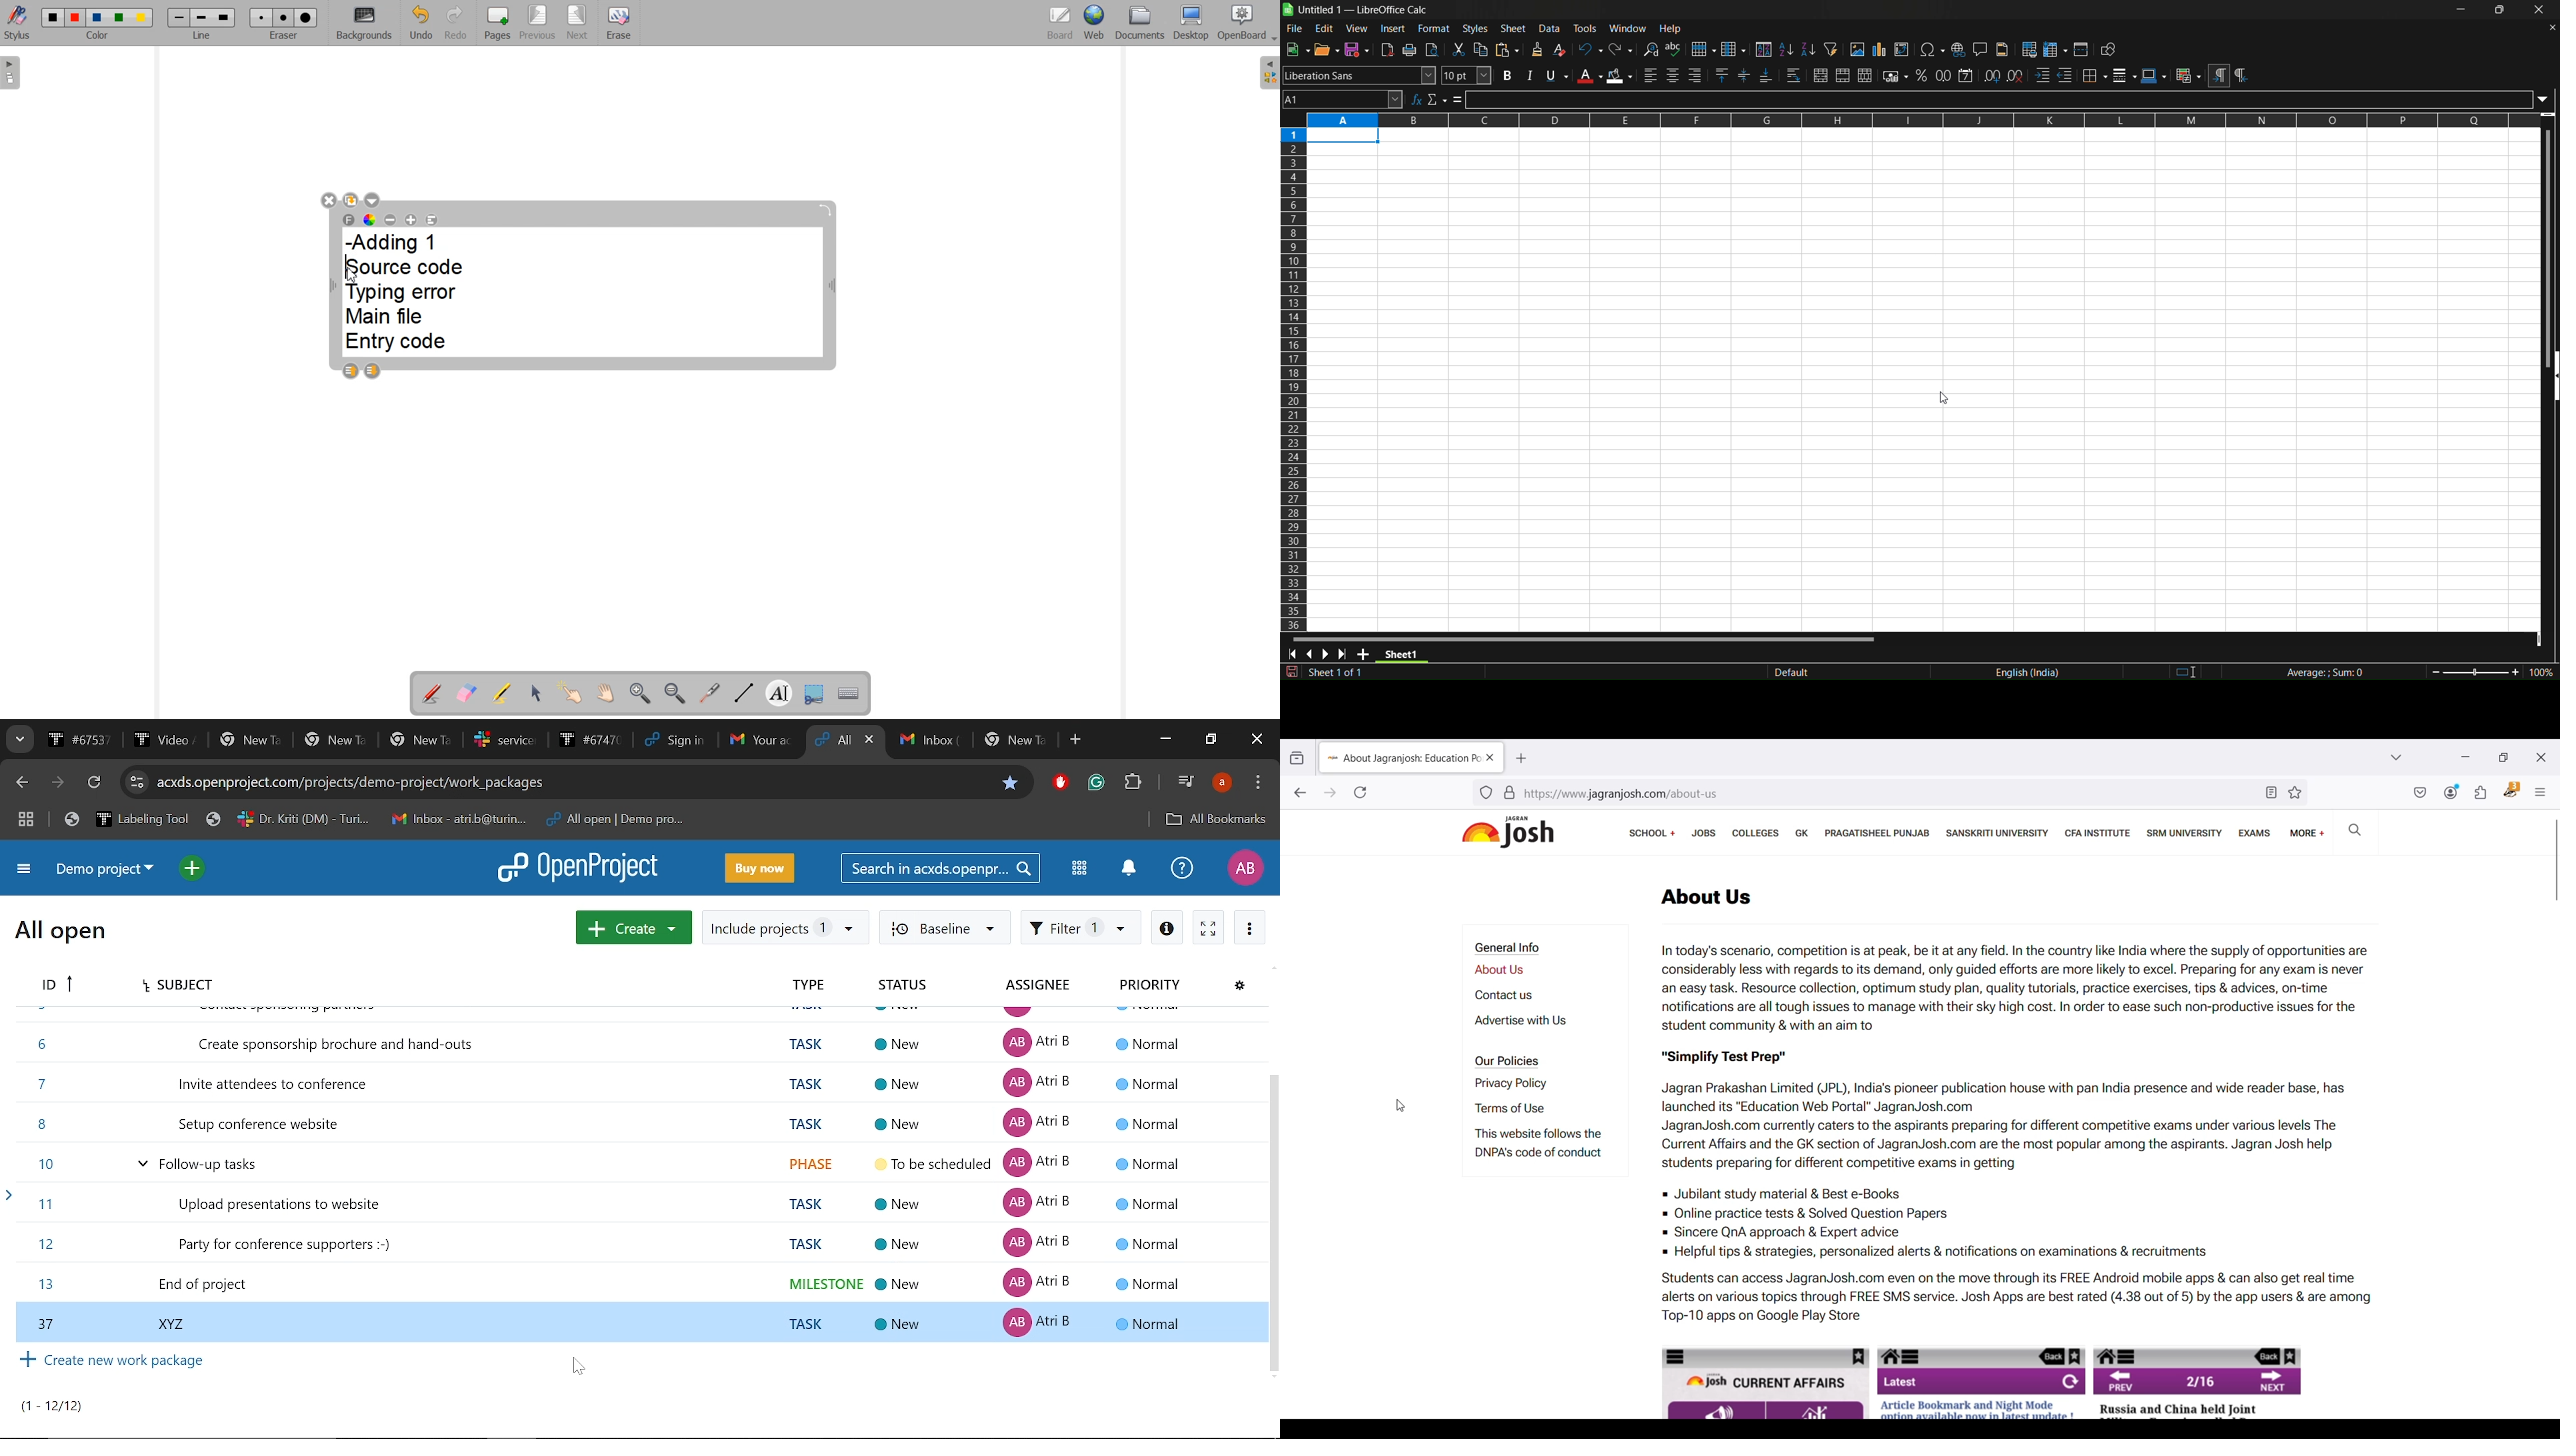  I want to click on spelling, so click(1674, 49).